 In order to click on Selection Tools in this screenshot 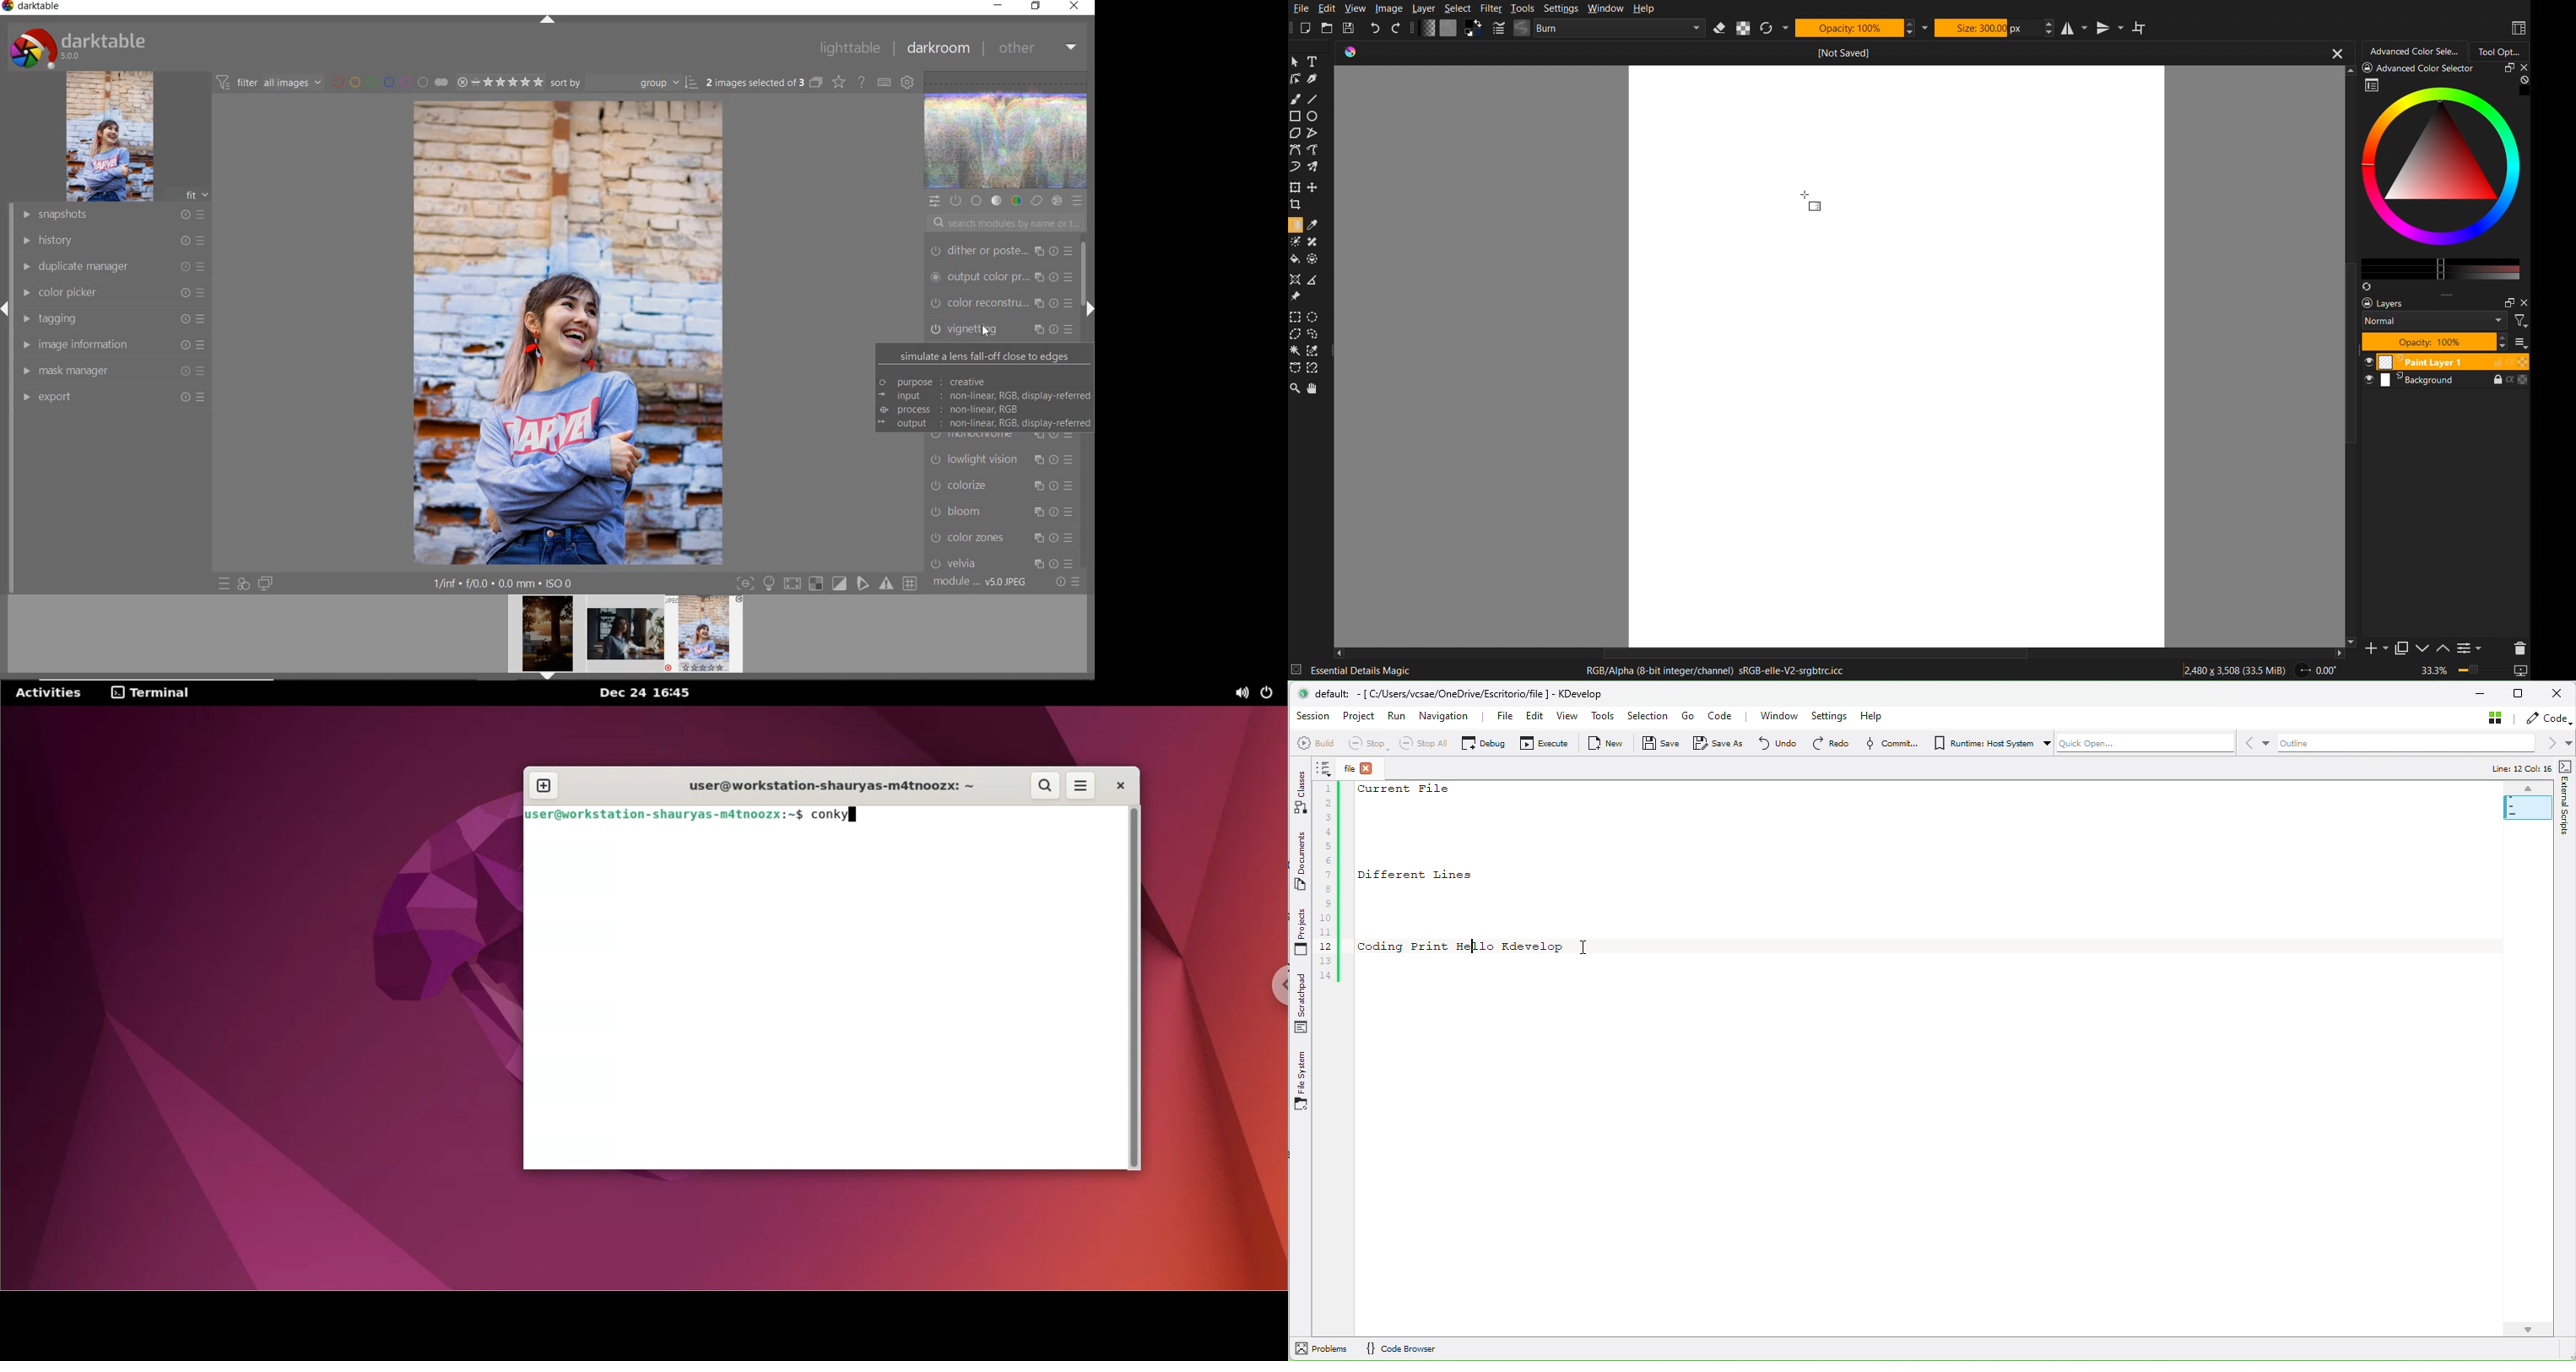, I will do `click(1310, 341)`.